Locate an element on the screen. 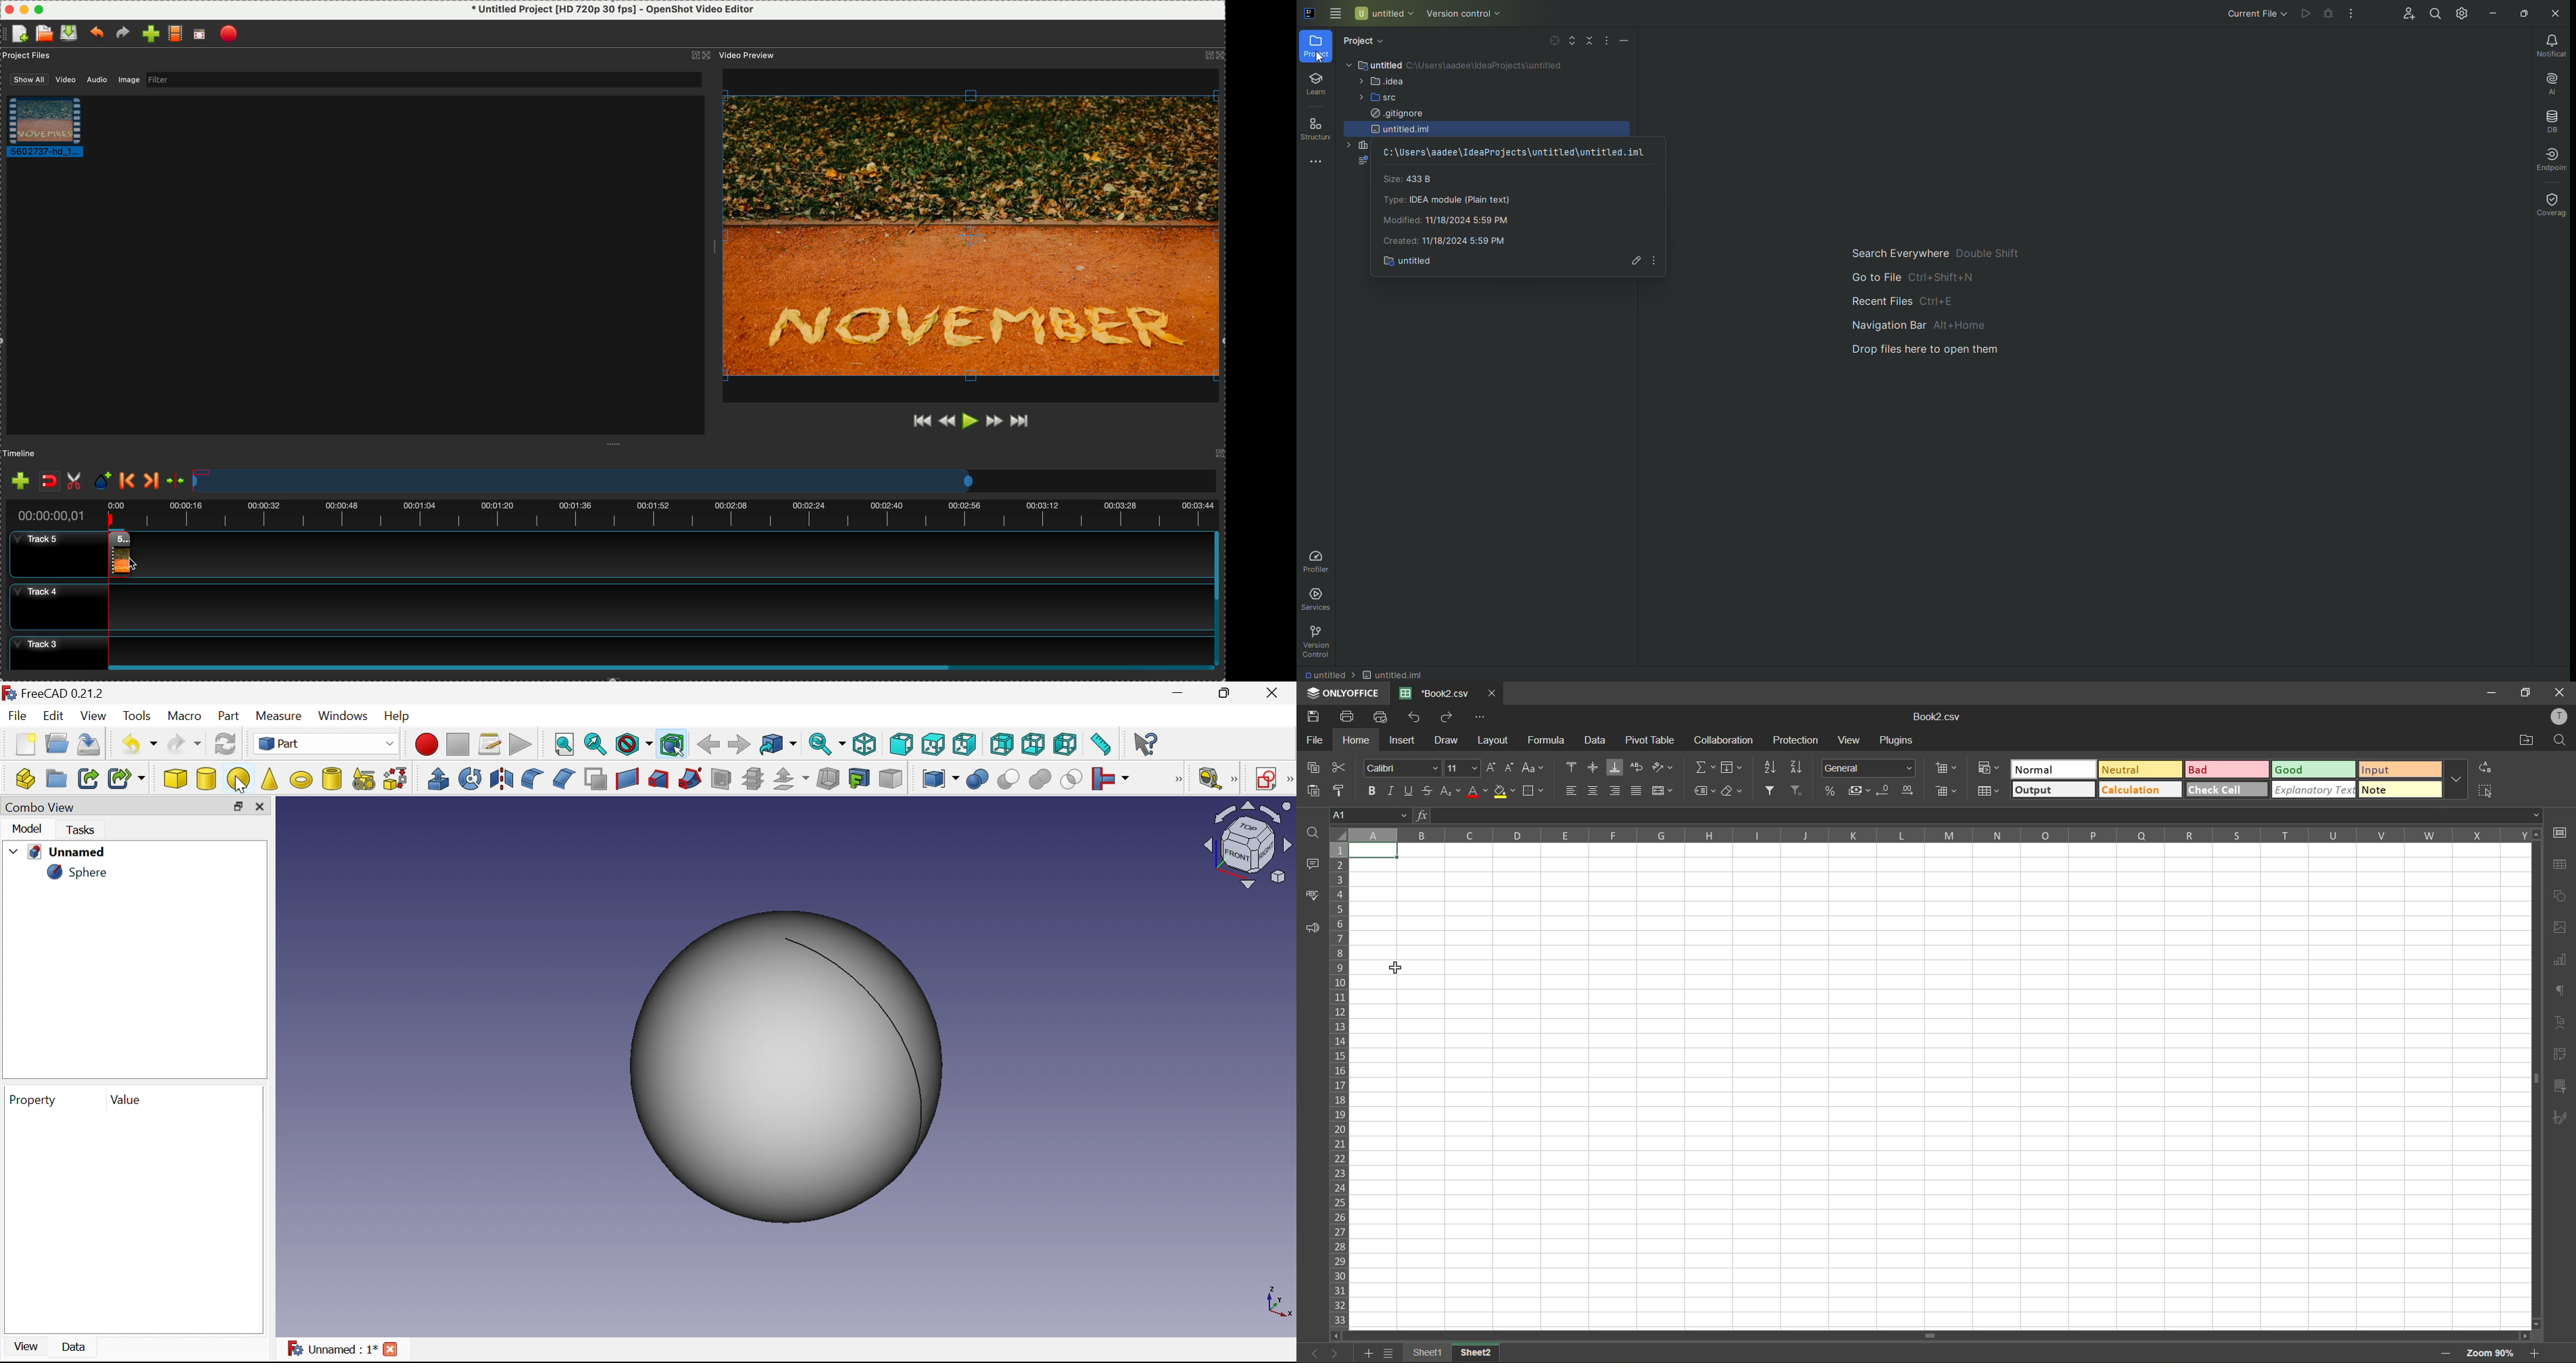 The height and width of the screenshot is (1372, 2576). next is located at coordinates (1333, 1353).